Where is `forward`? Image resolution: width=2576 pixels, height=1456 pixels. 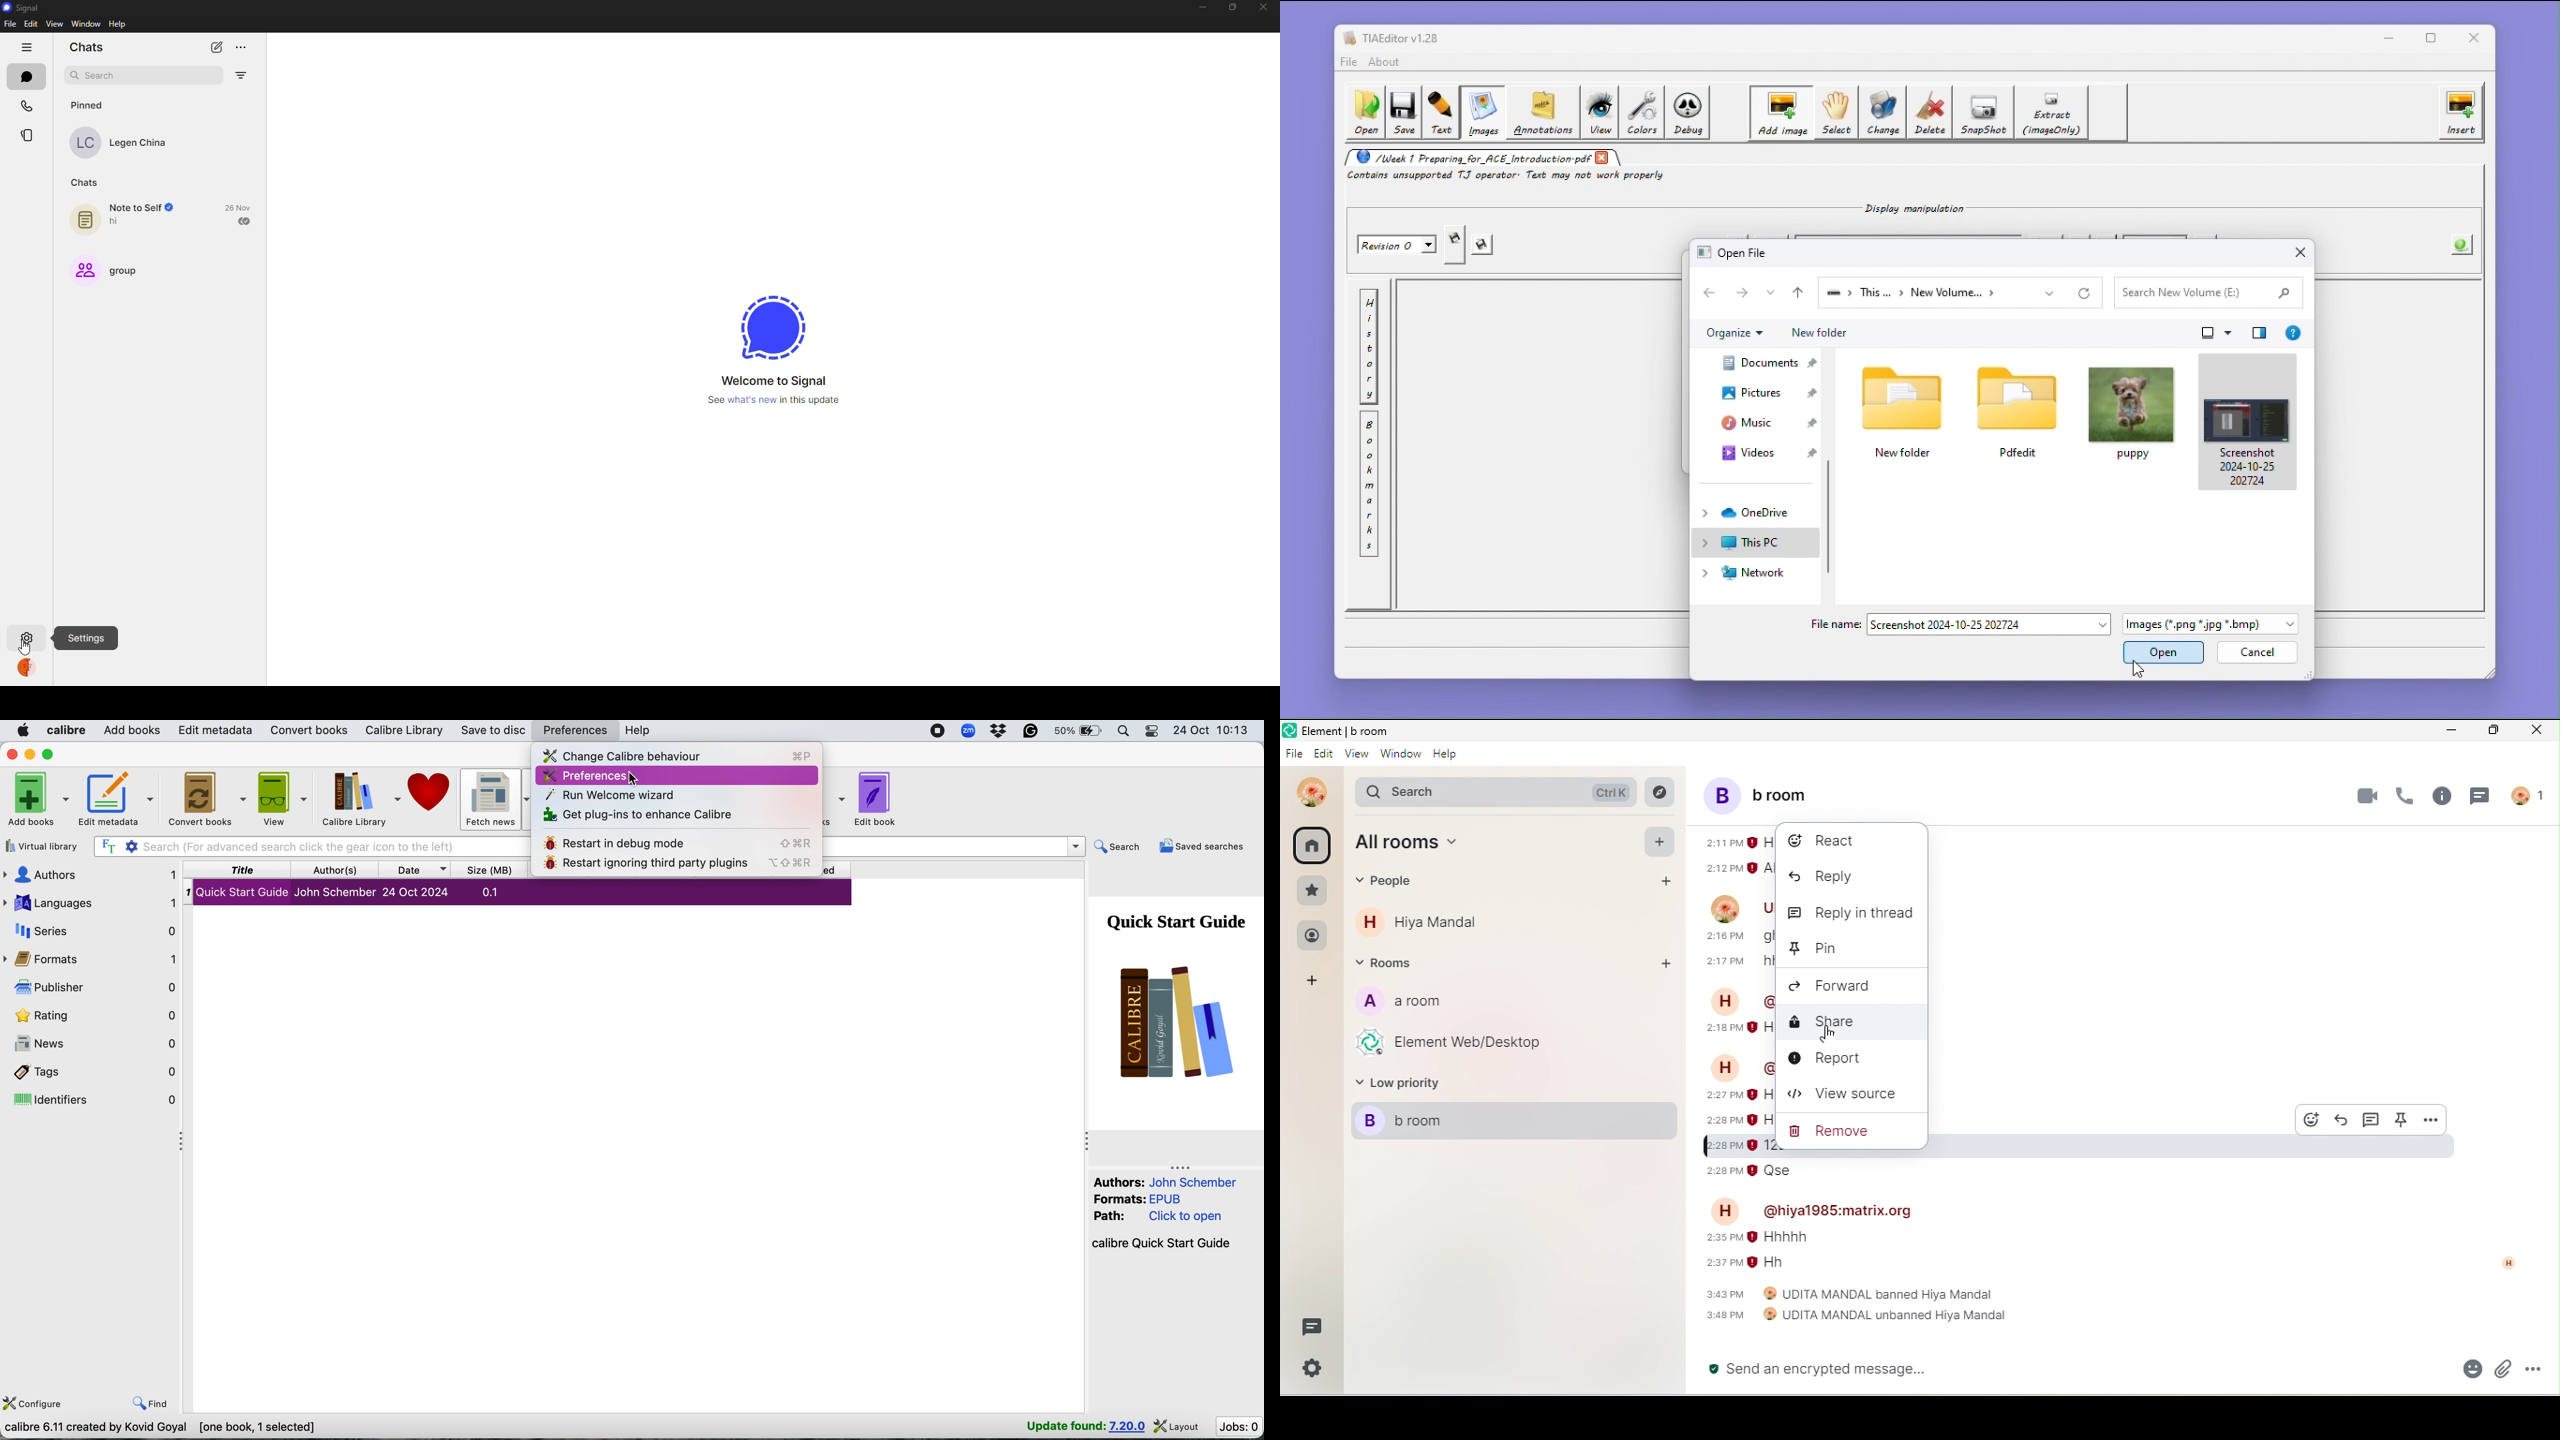
forward is located at coordinates (1845, 985).